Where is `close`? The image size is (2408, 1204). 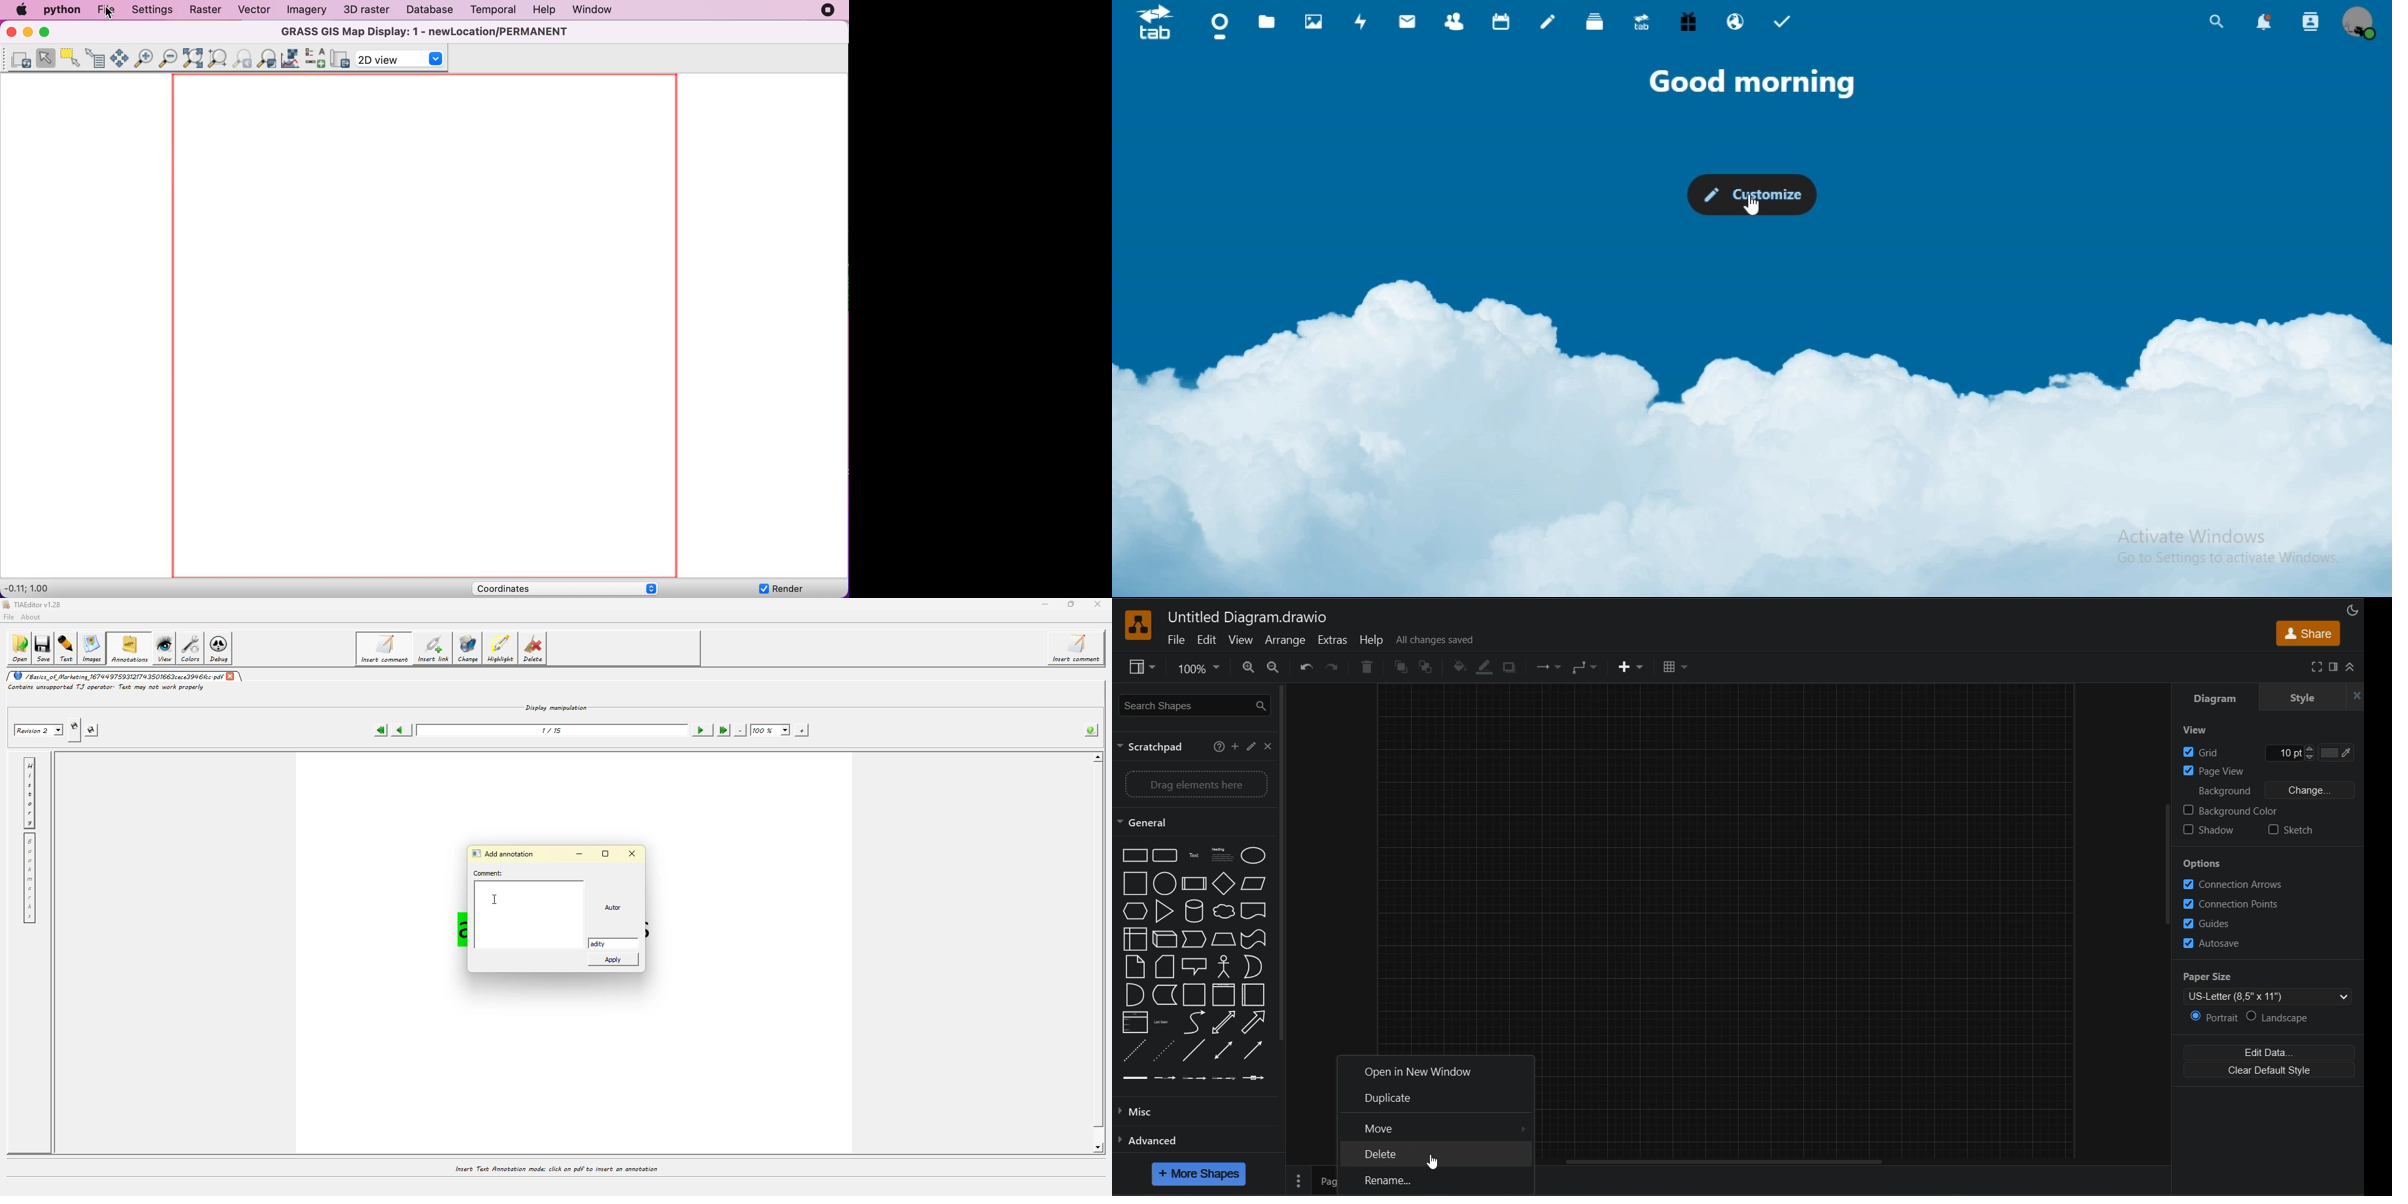
close is located at coordinates (1267, 747).